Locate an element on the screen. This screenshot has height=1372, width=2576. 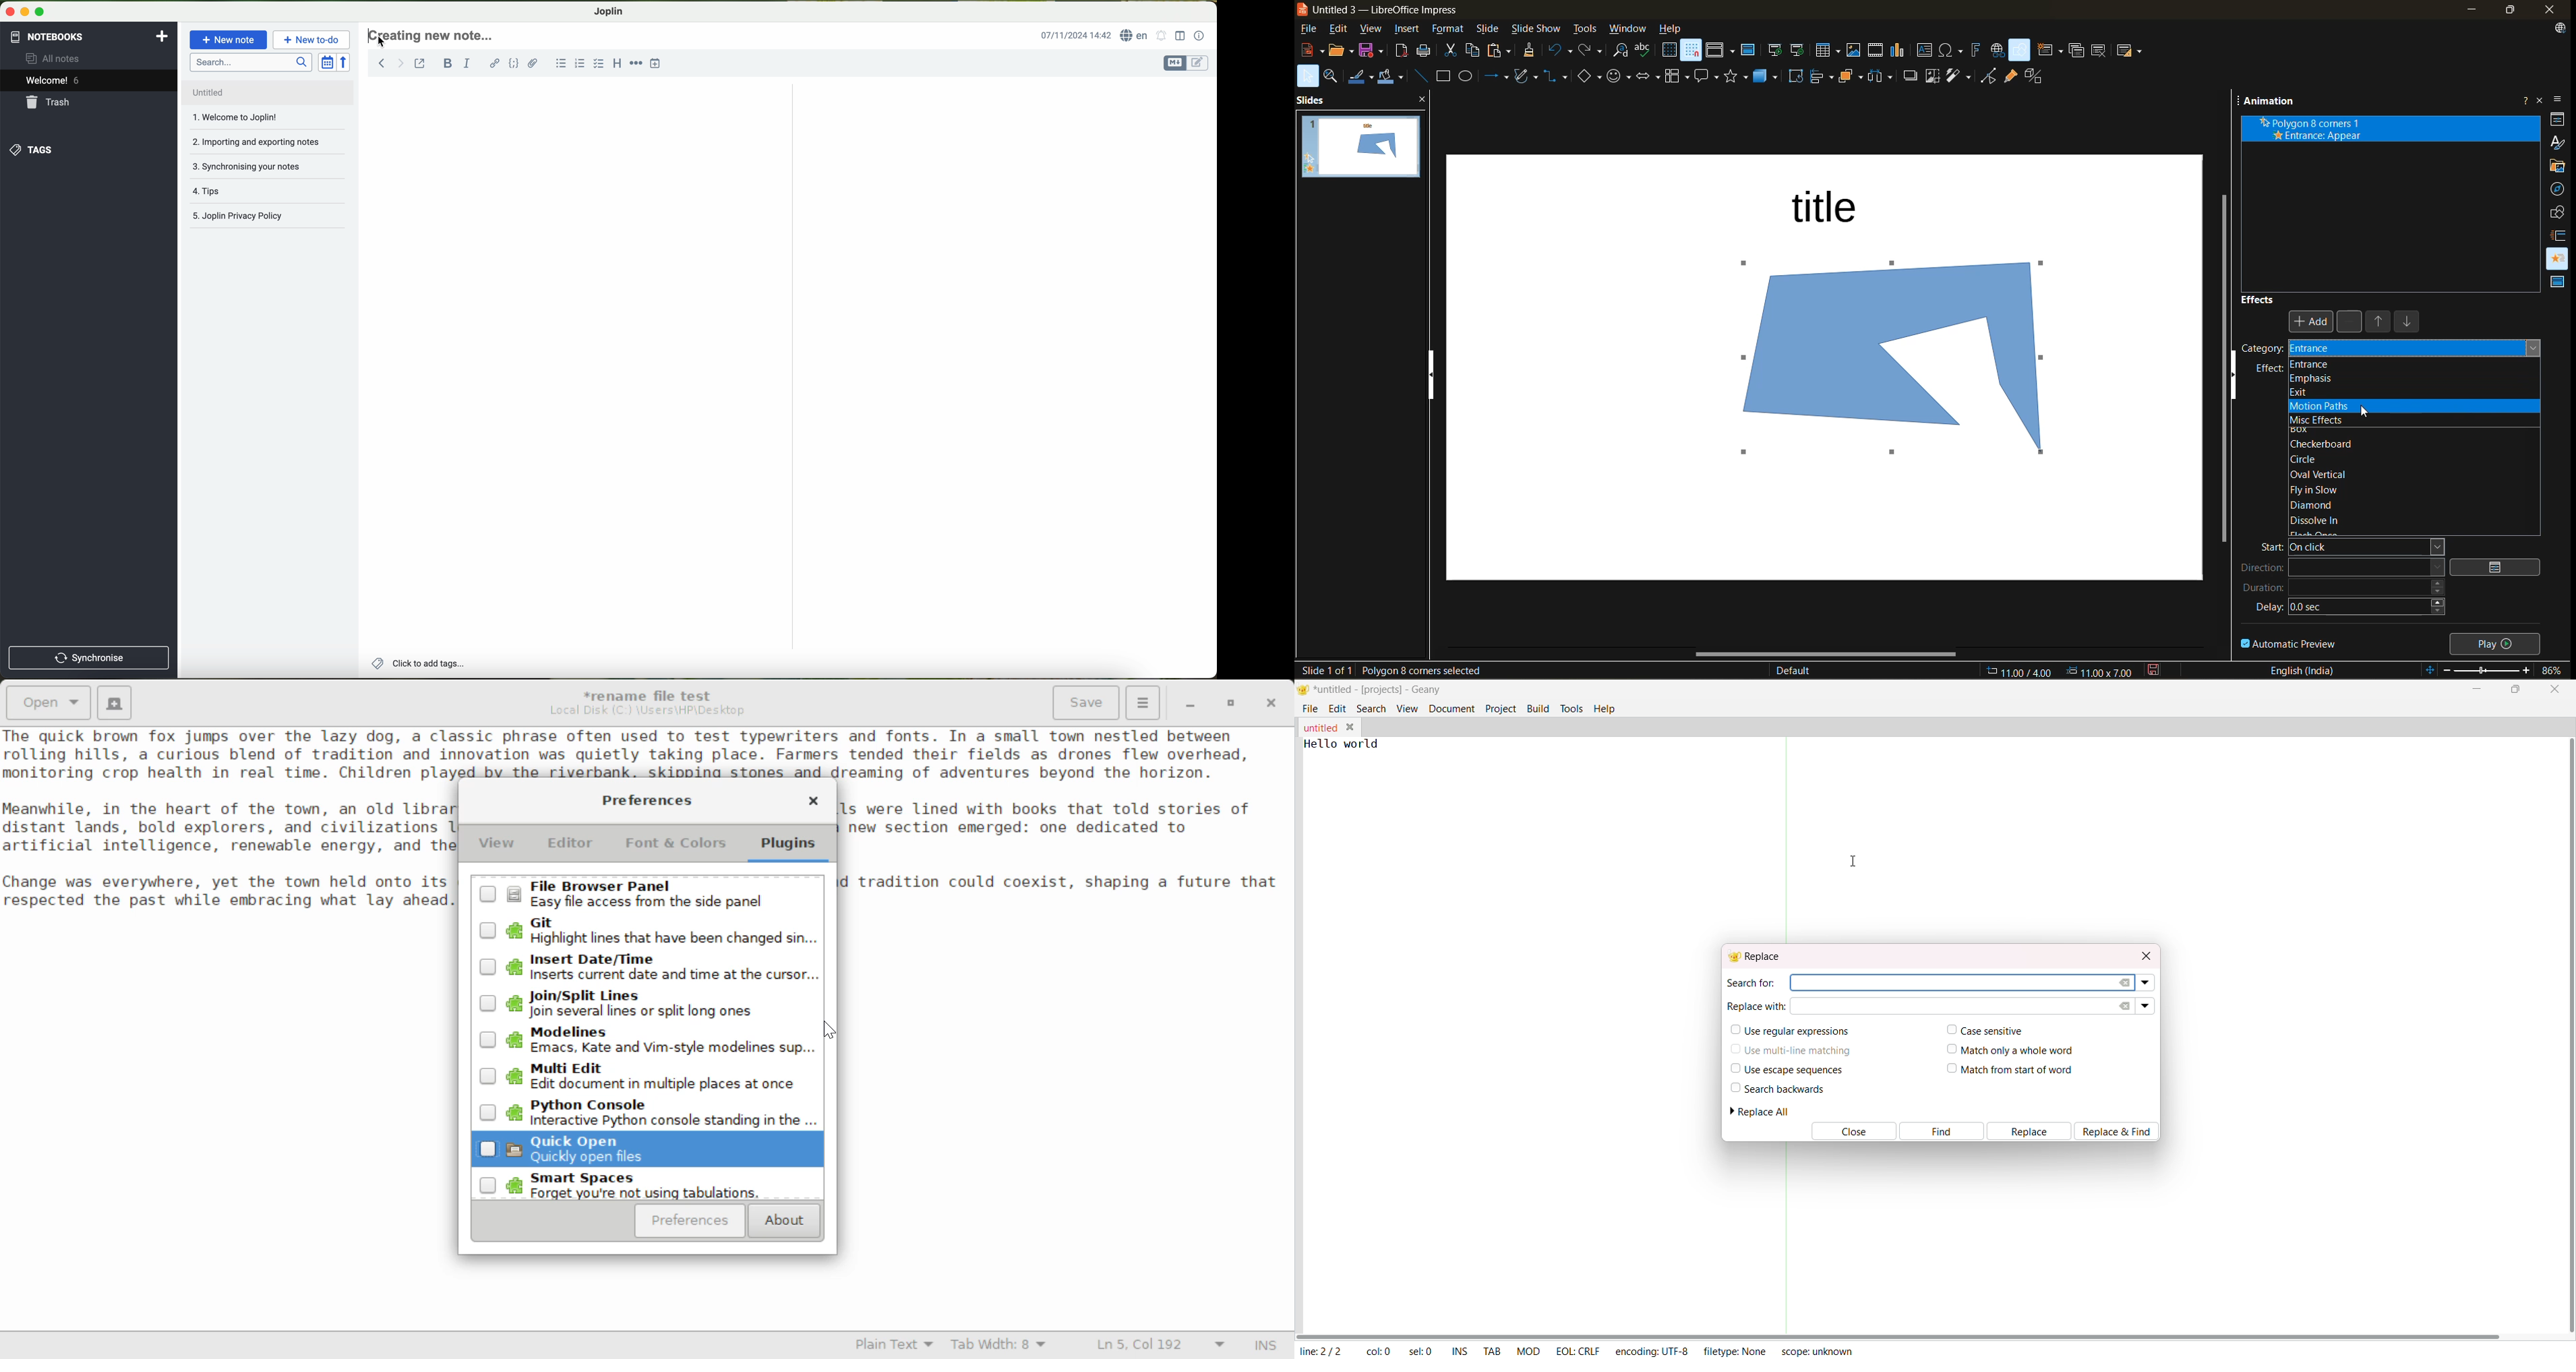
horizontal scroll bar is located at coordinates (1828, 656).